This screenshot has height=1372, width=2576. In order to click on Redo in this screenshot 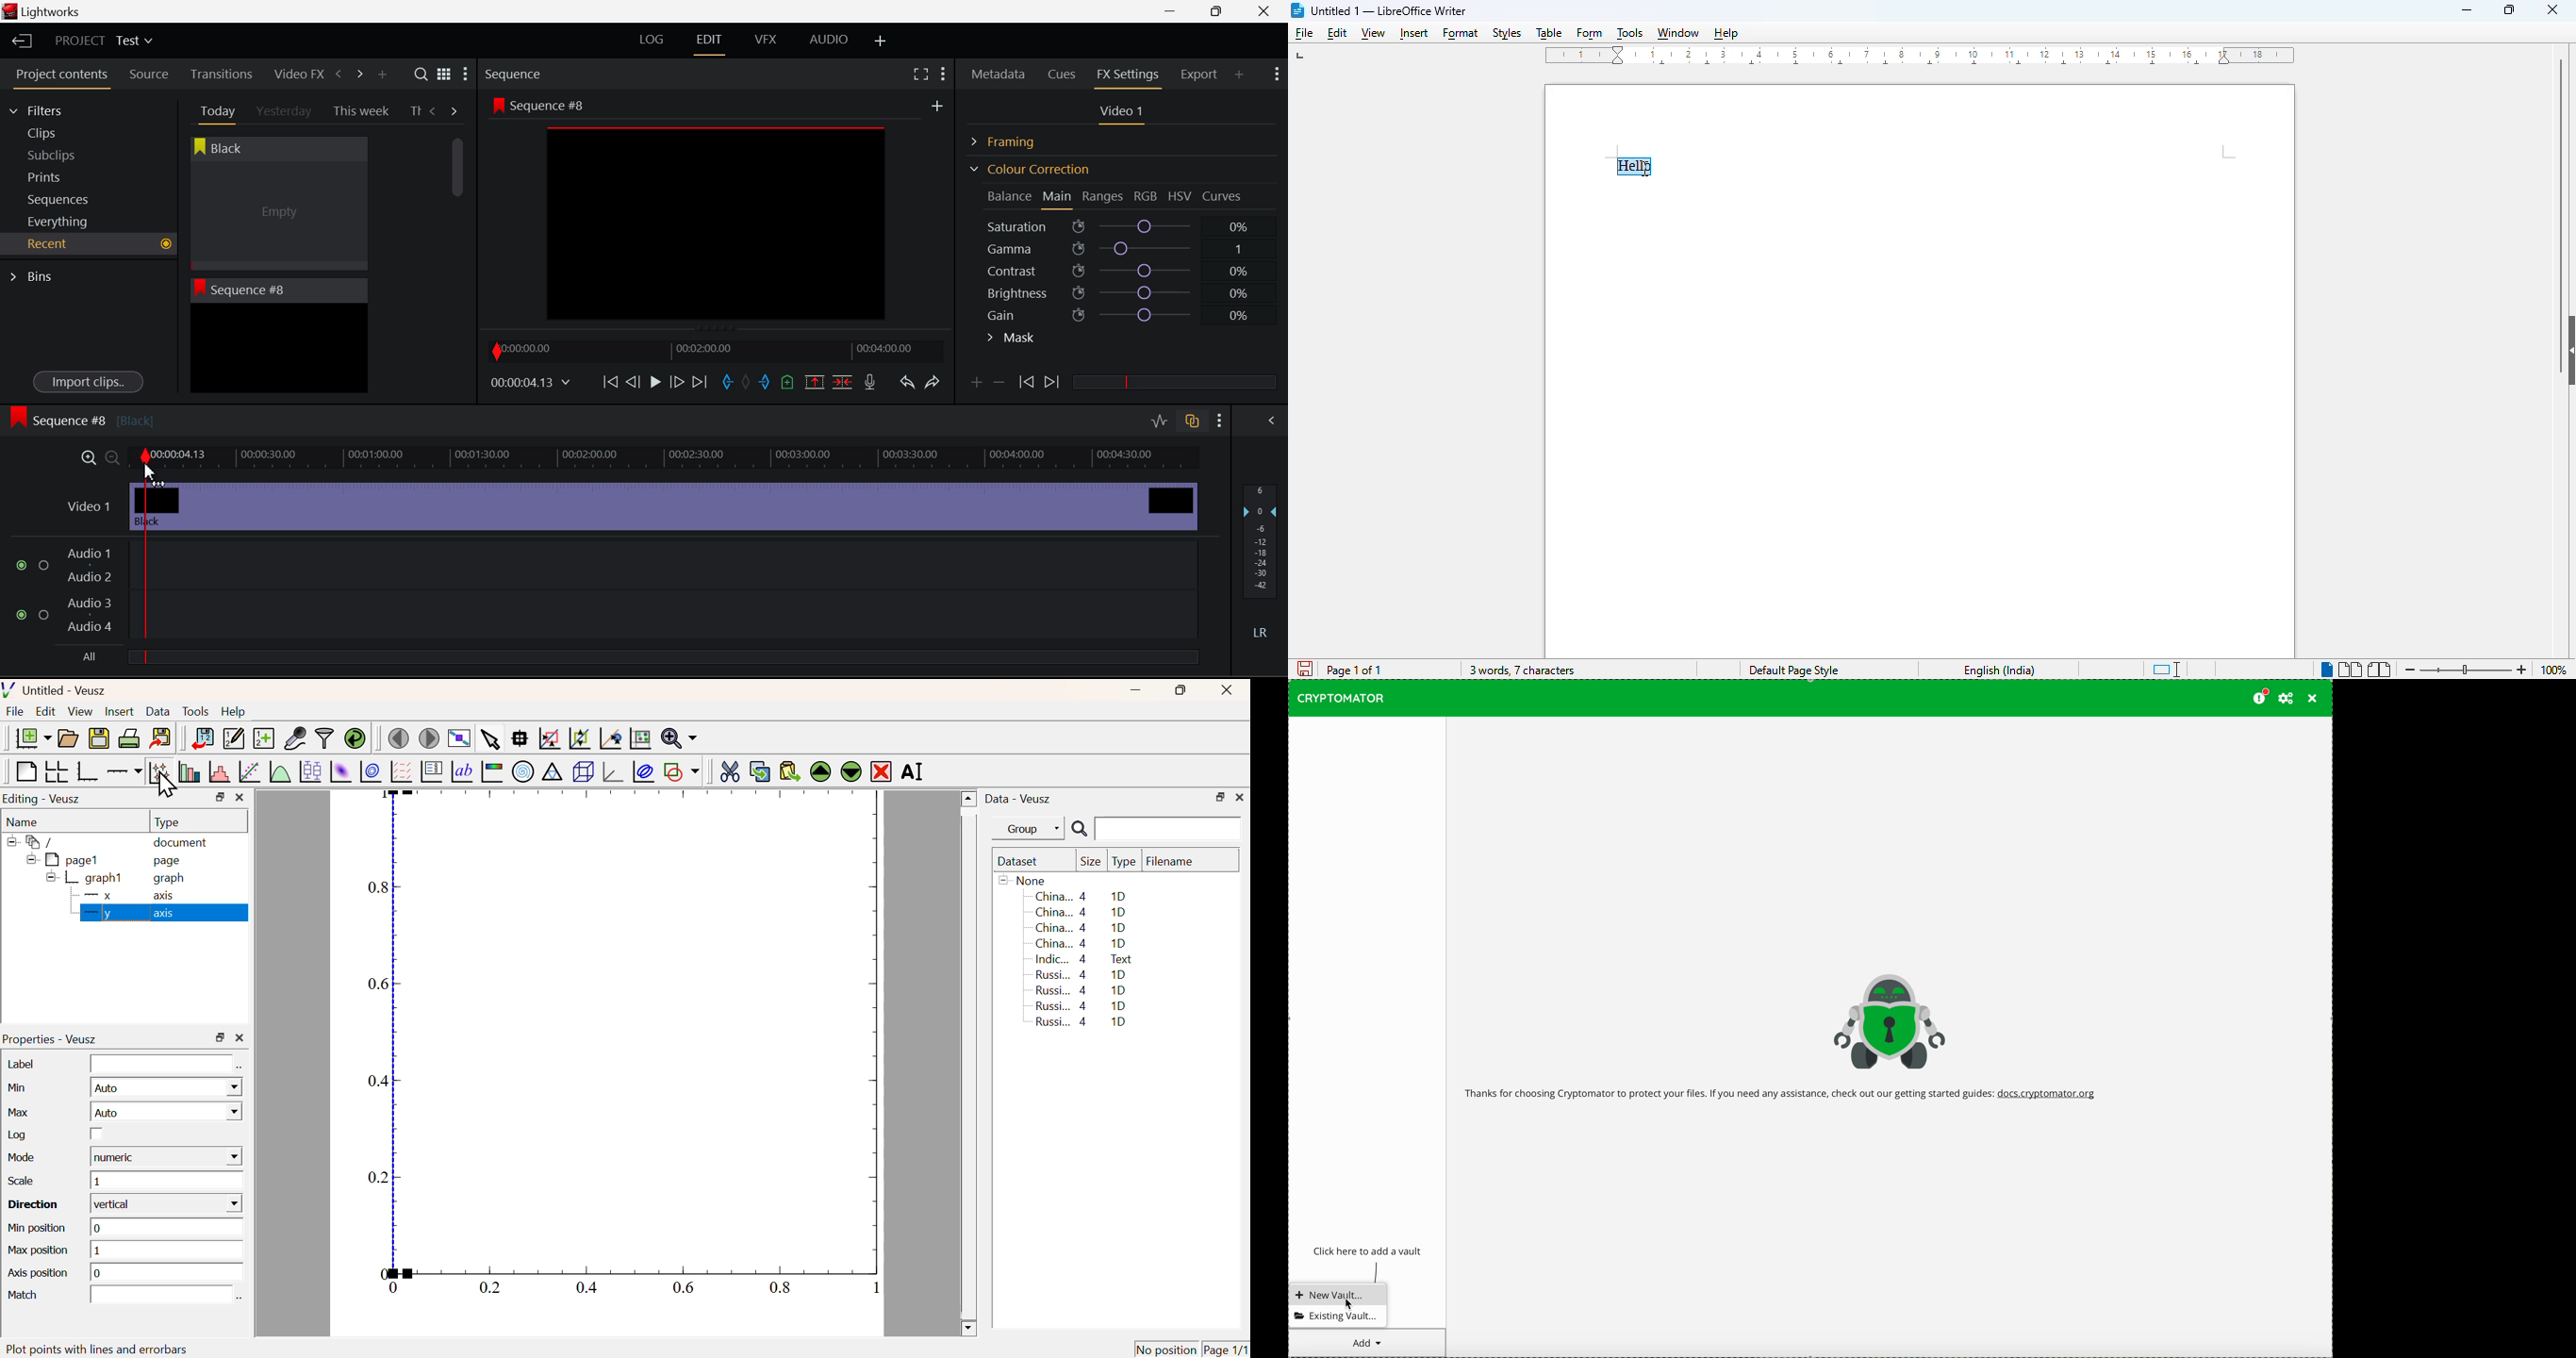, I will do `click(932, 382)`.